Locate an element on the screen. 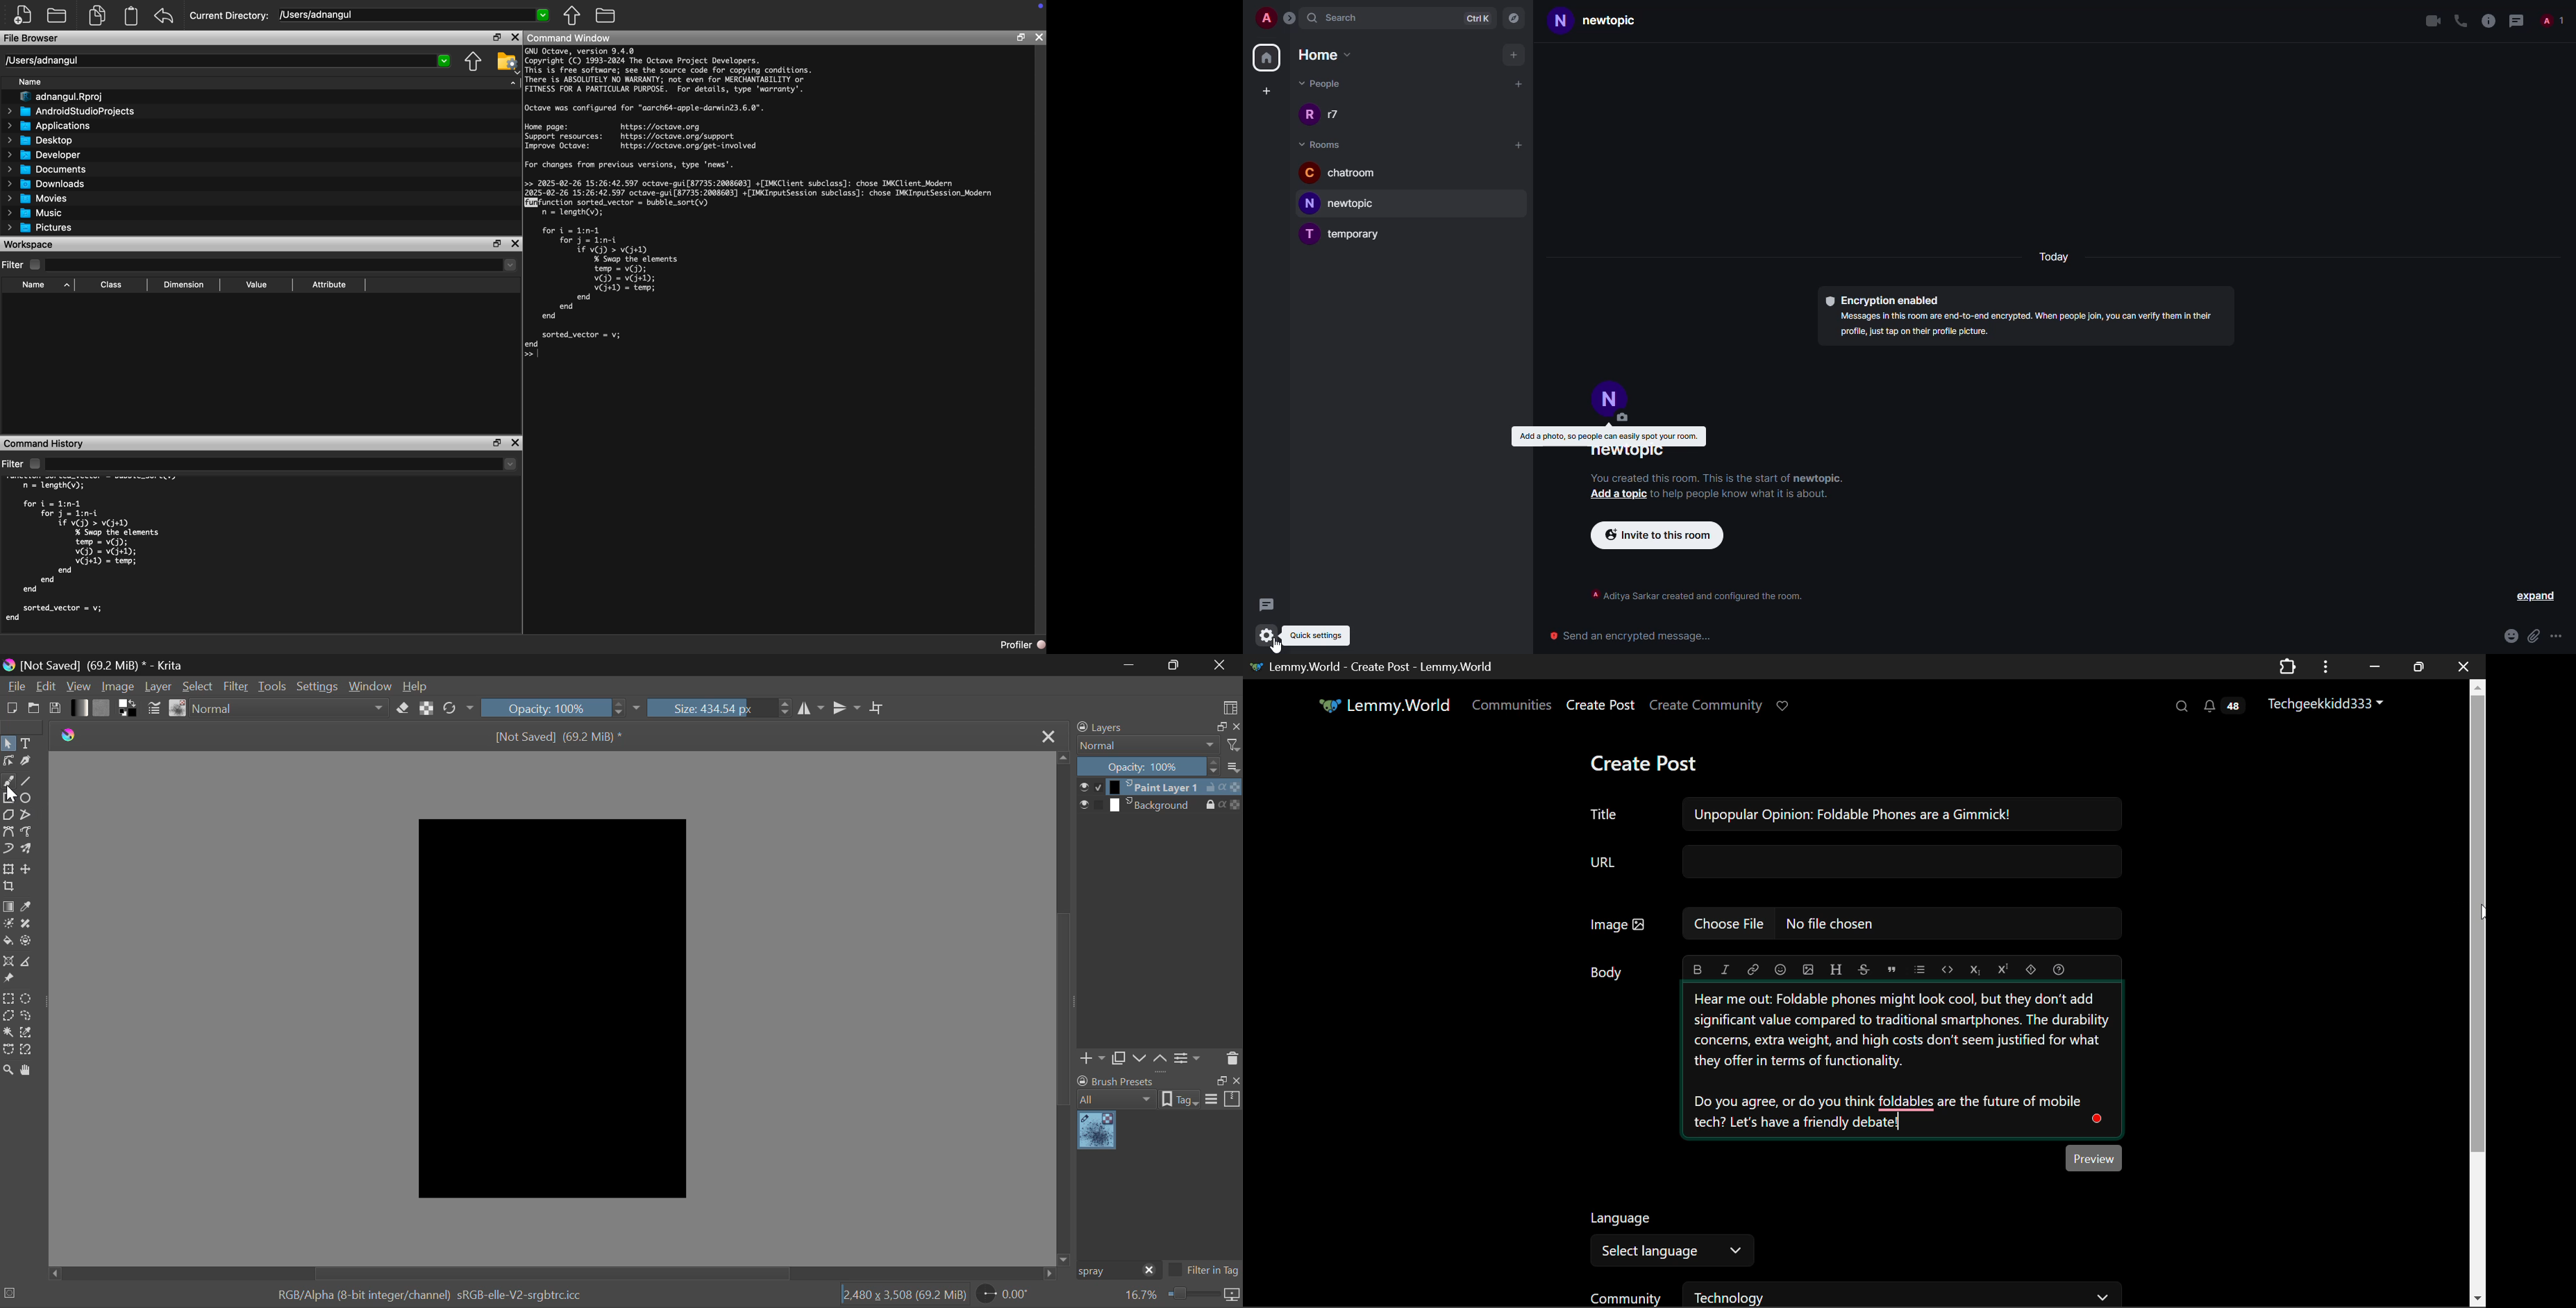 The height and width of the screenshot is (1316, 2576). Smart Patch Tool is located at coordinates (27, 927).